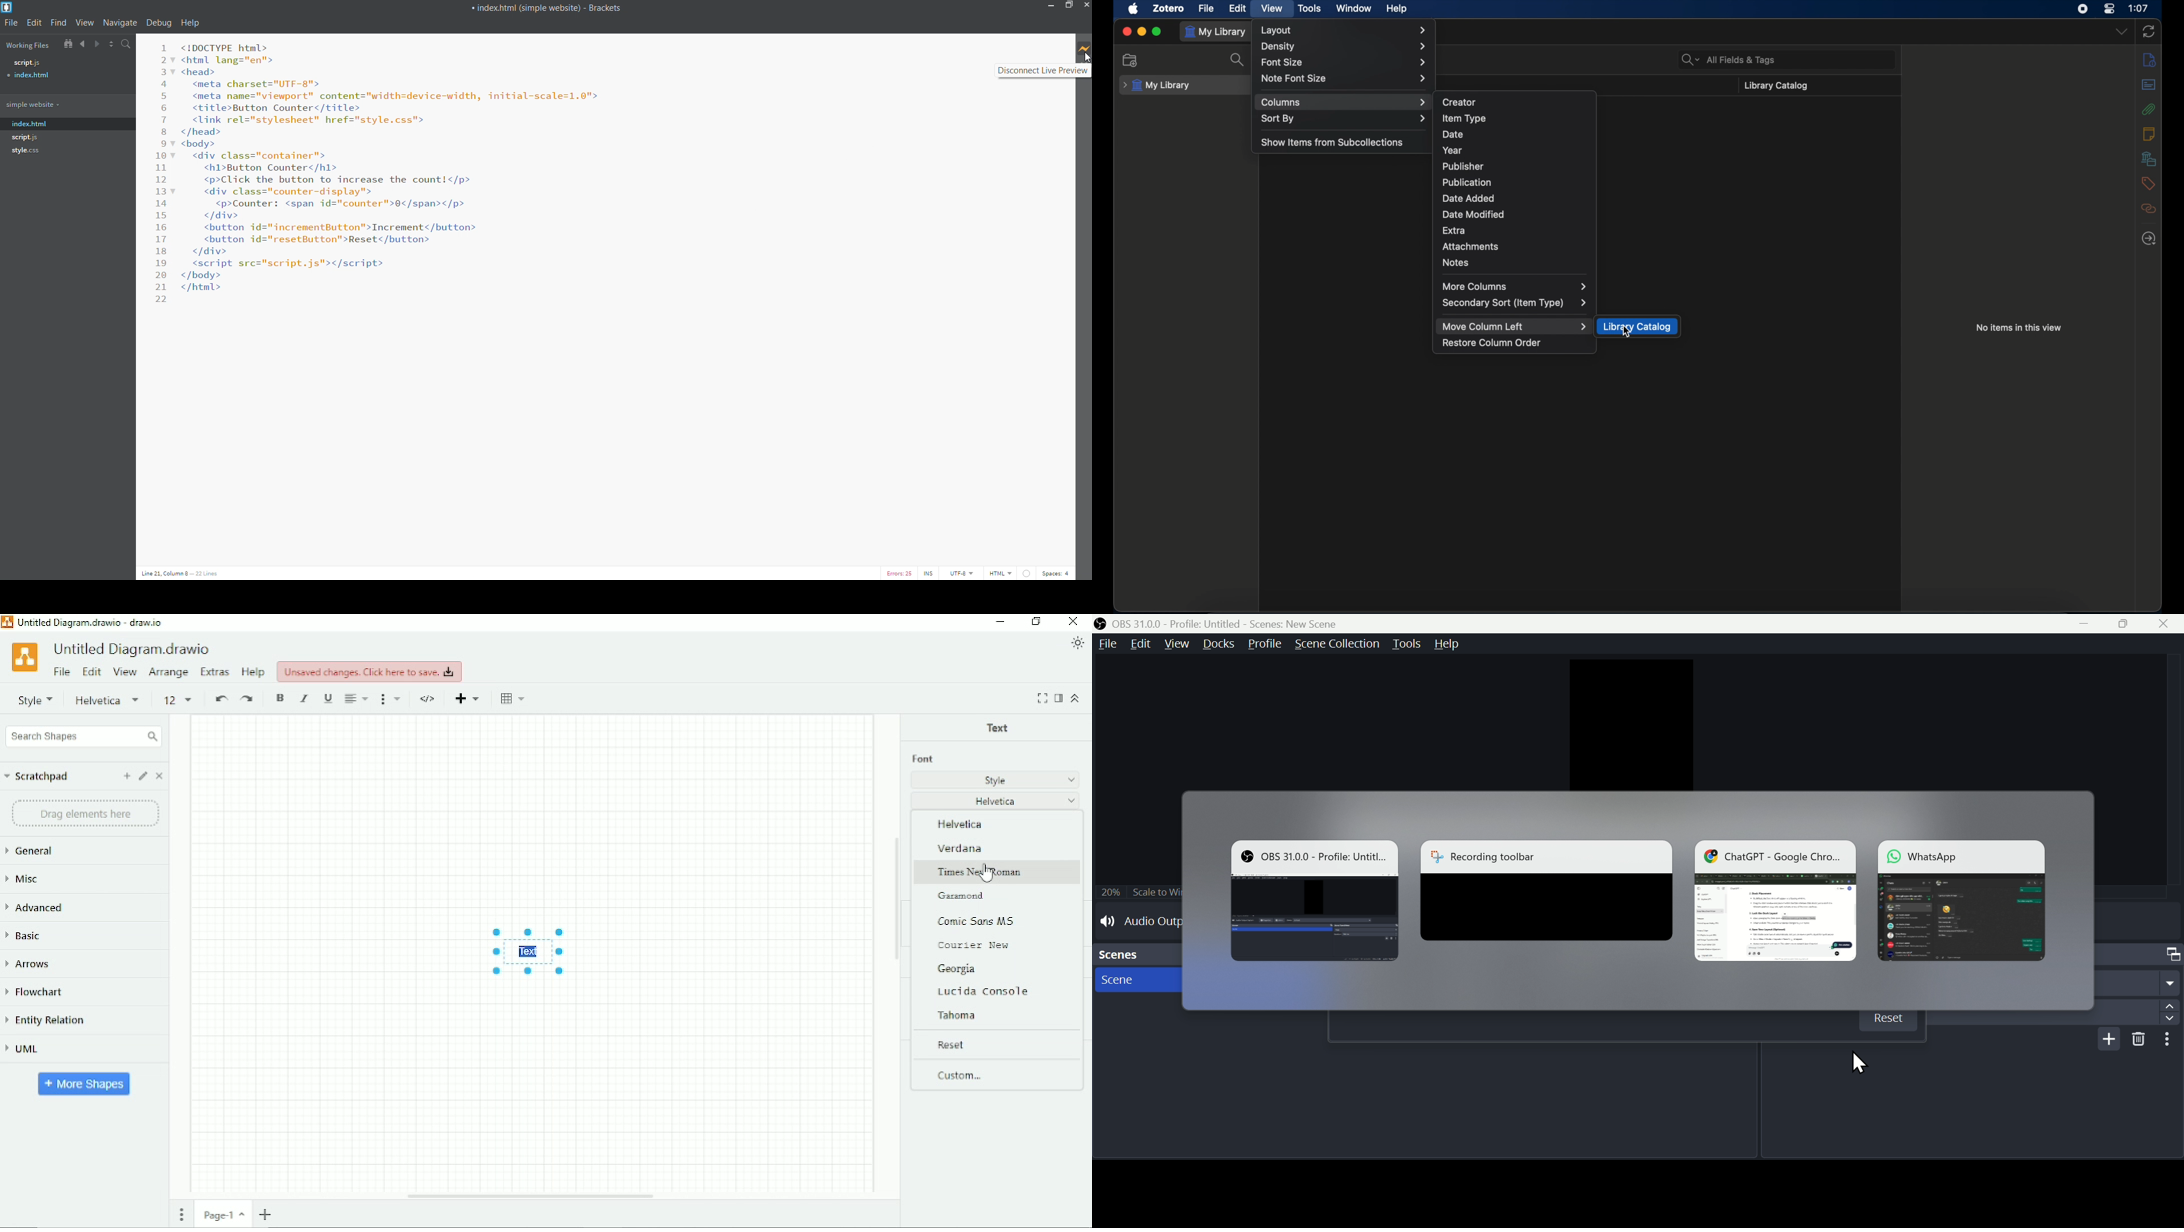  Describe the element at coordinates (928, 573) in the screenshot. I see `cursor toggle` at that location.